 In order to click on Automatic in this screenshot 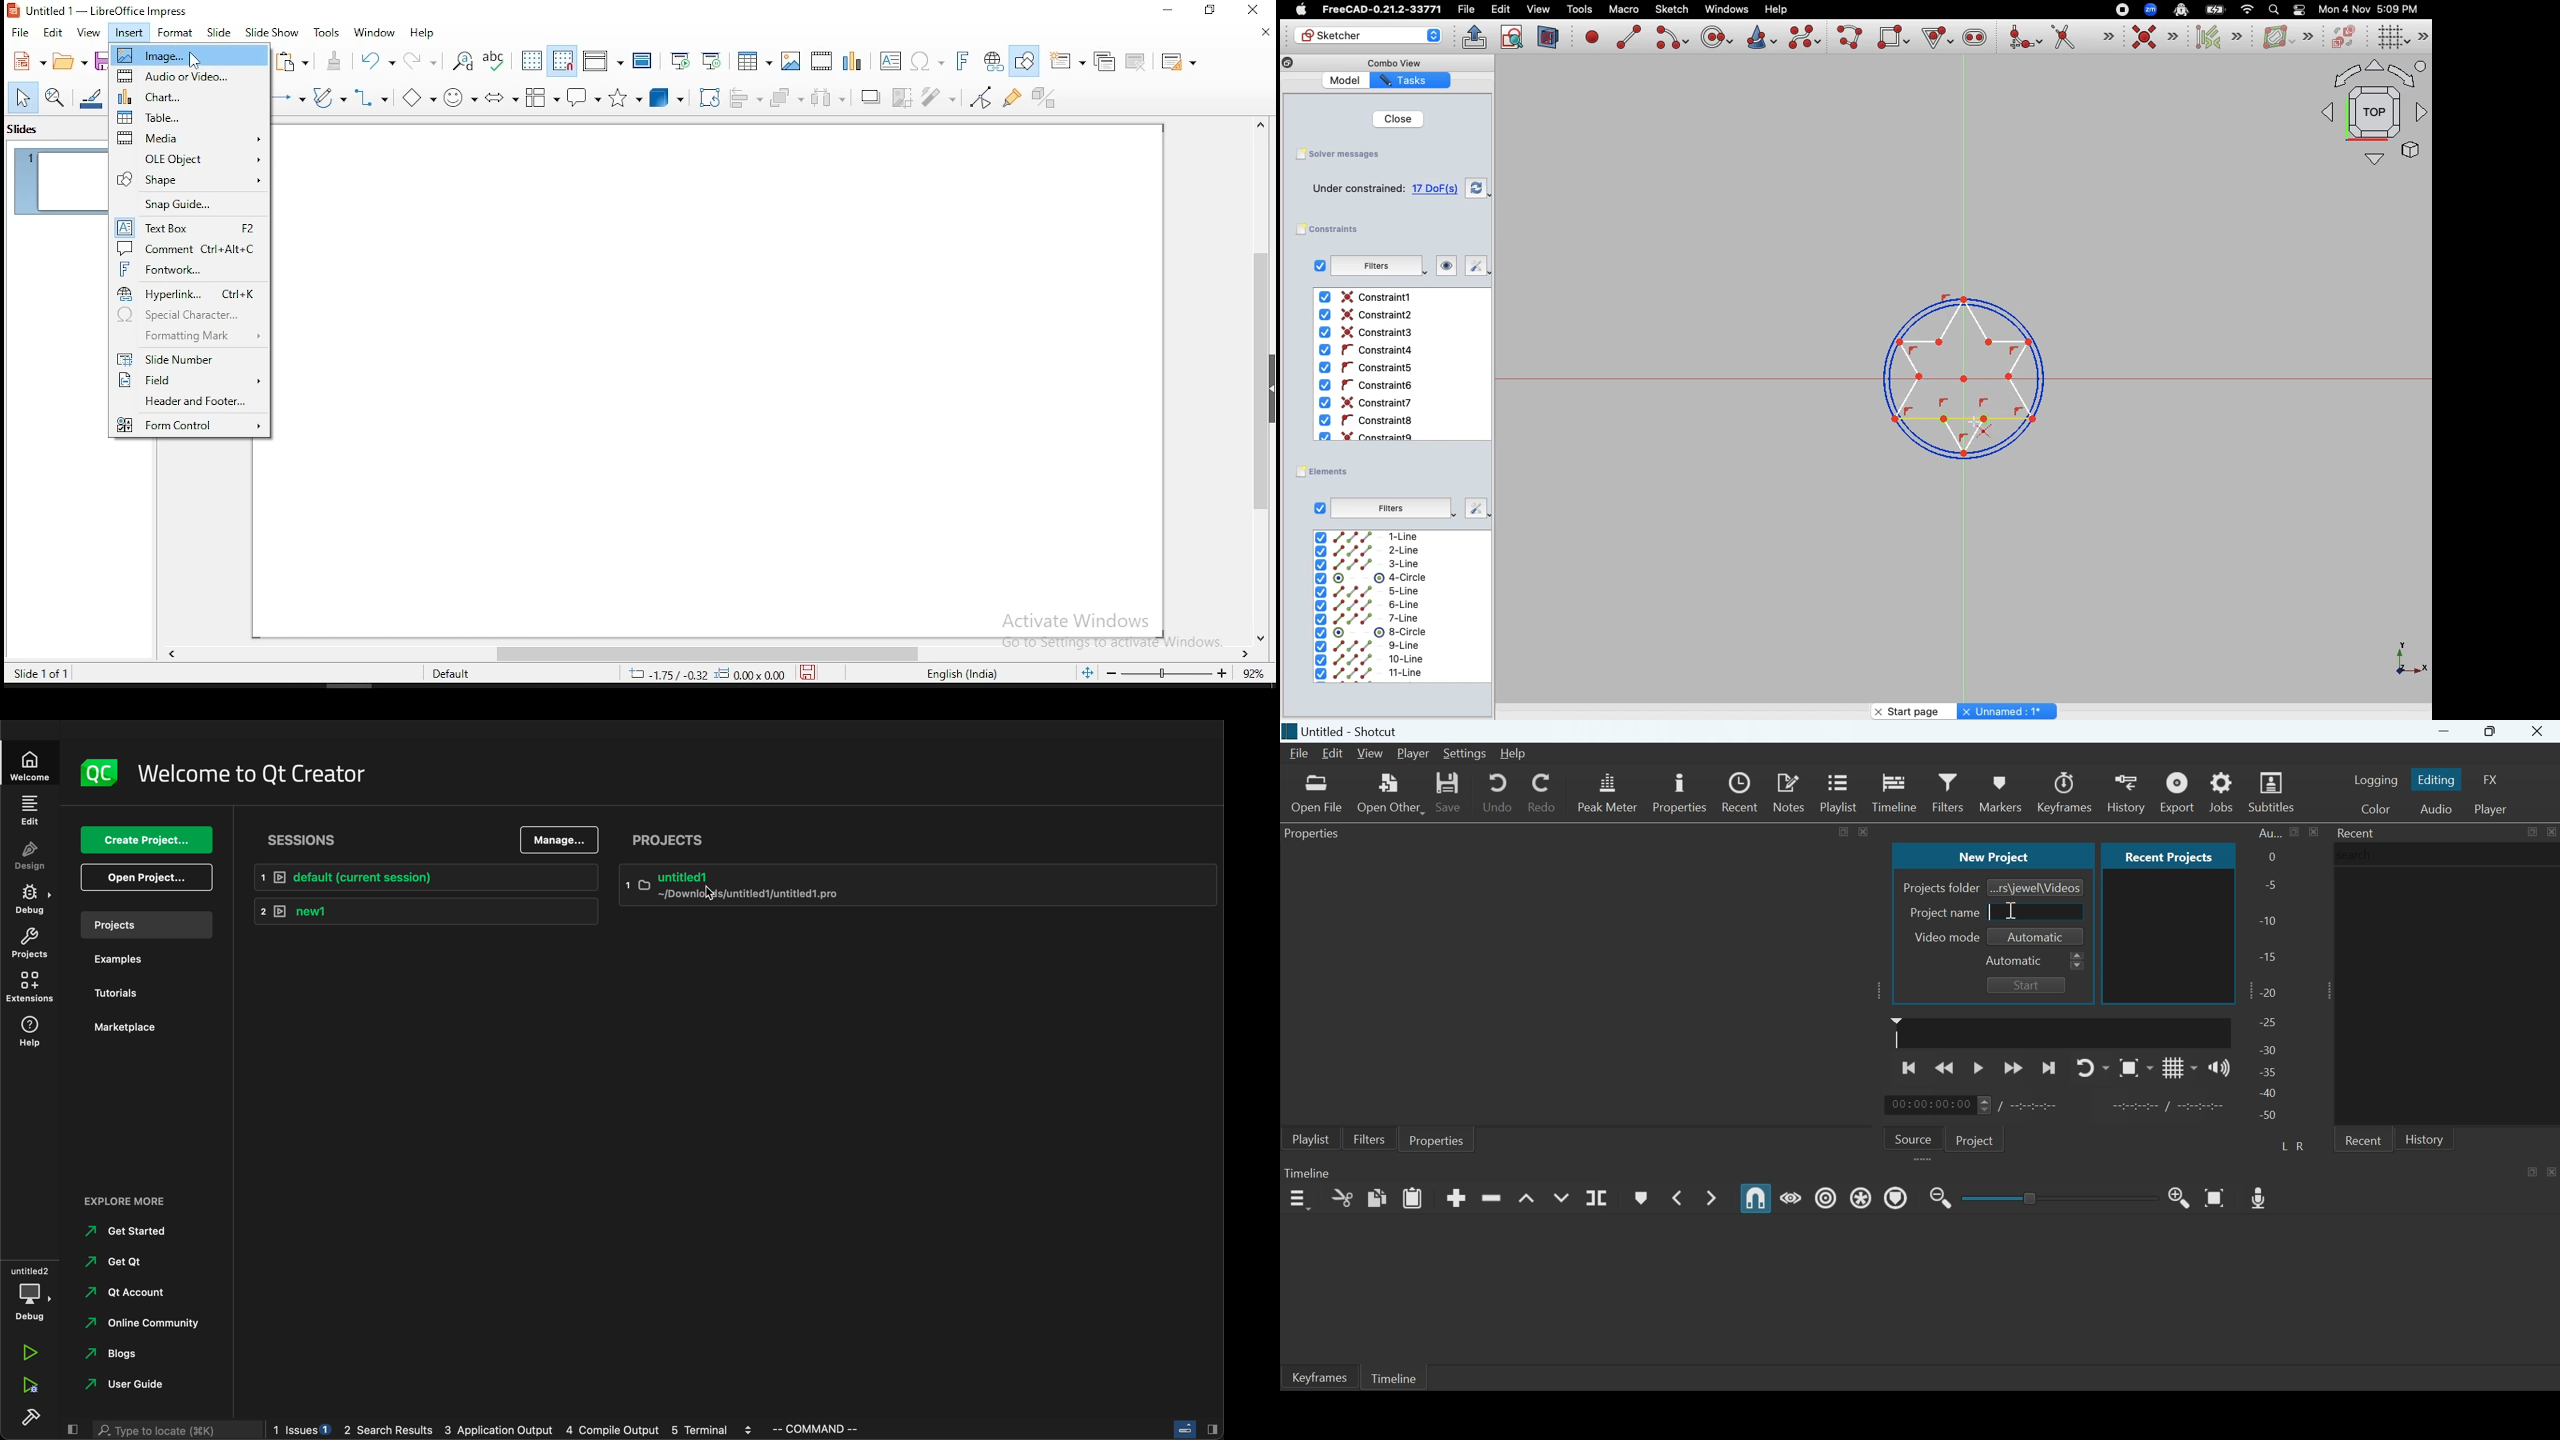, I will do `click(2037, 938)`.